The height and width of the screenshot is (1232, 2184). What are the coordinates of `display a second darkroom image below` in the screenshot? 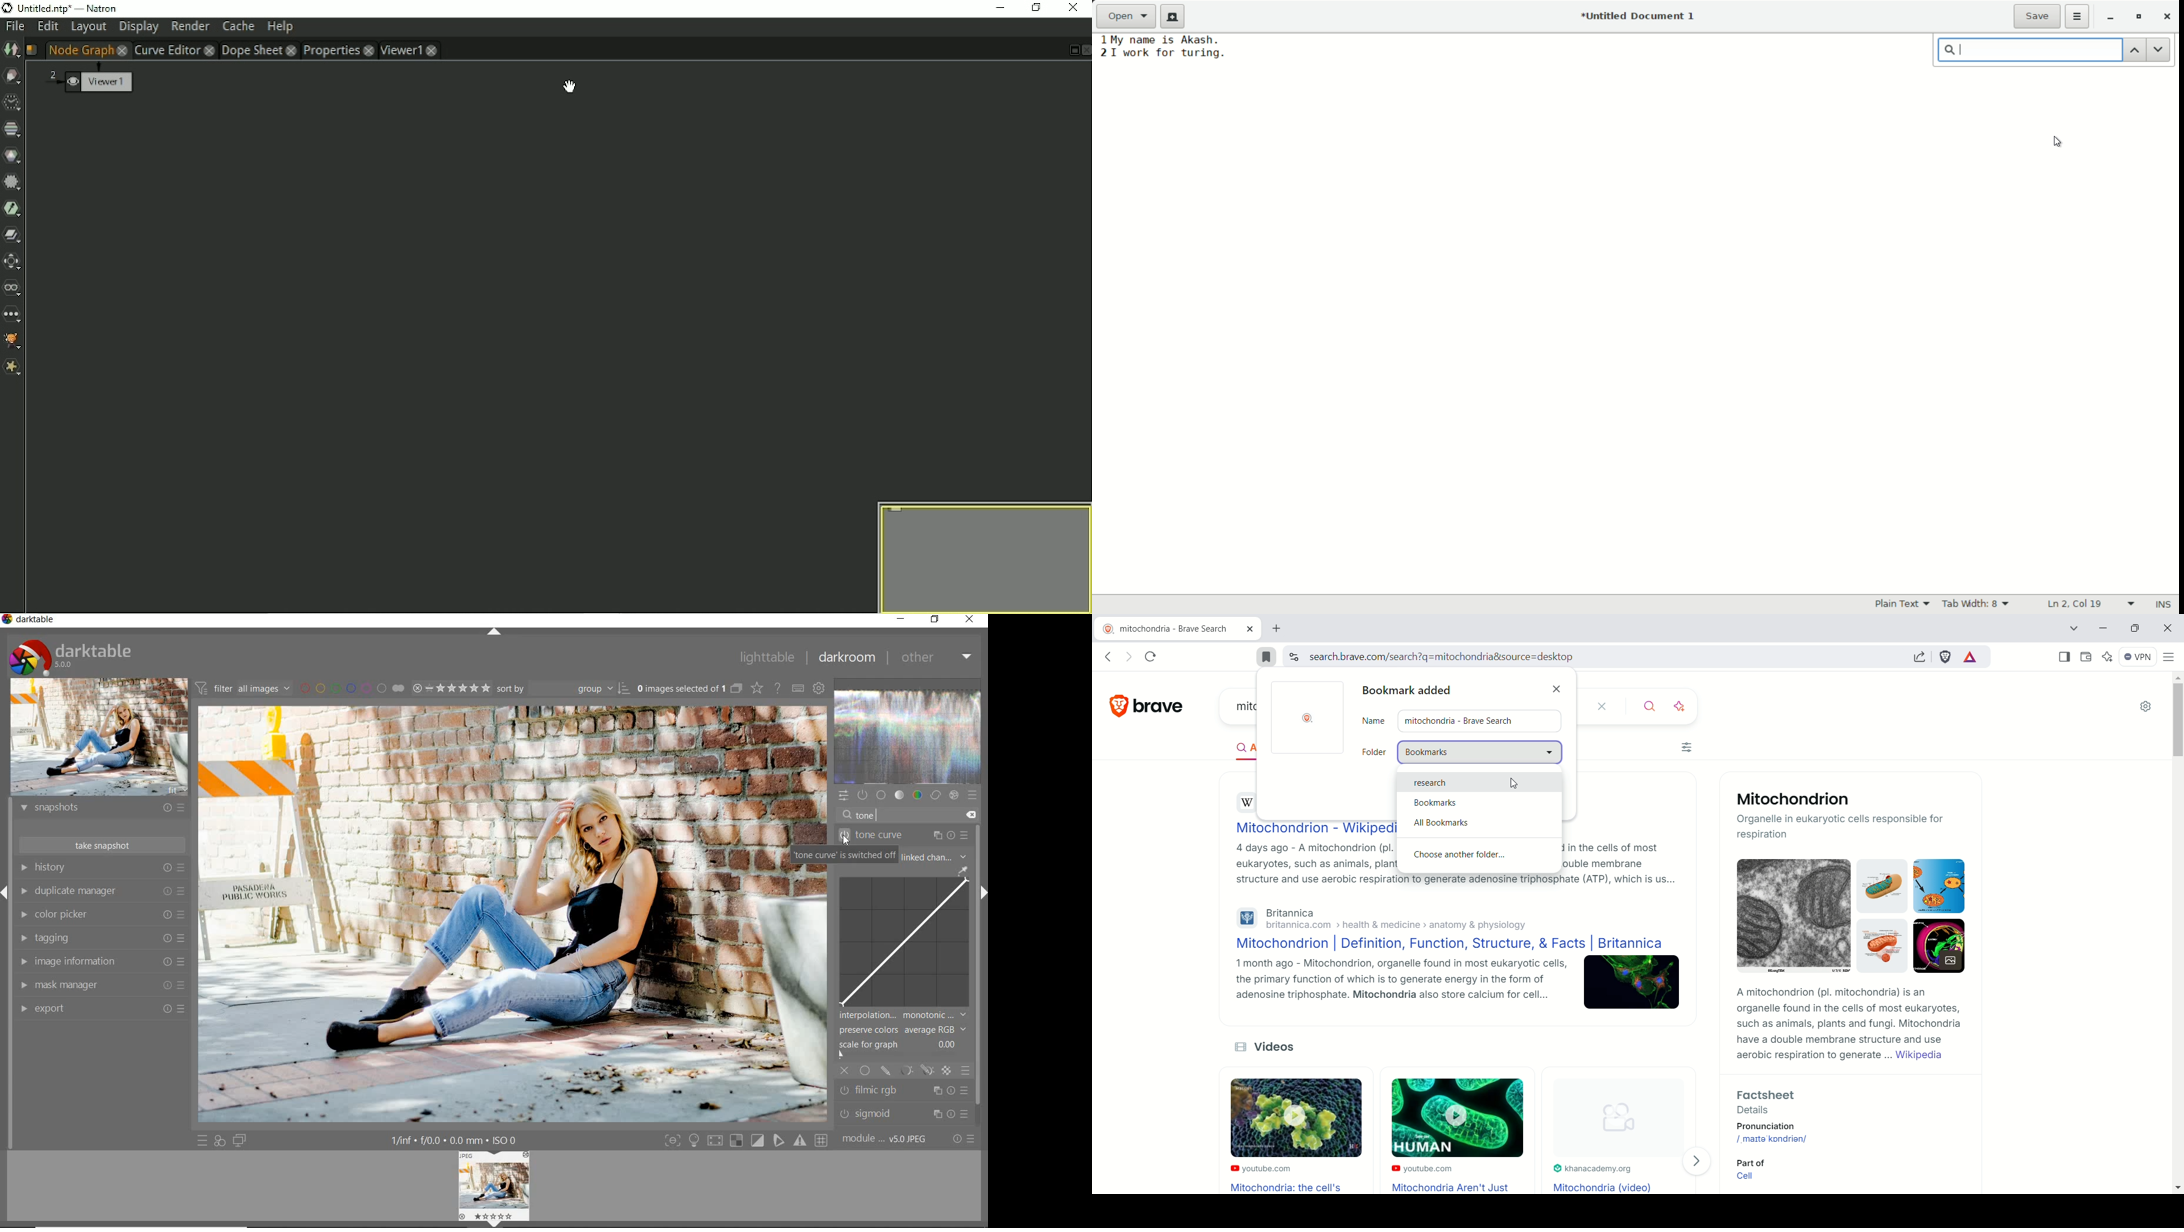 It's located at (241, 1140).